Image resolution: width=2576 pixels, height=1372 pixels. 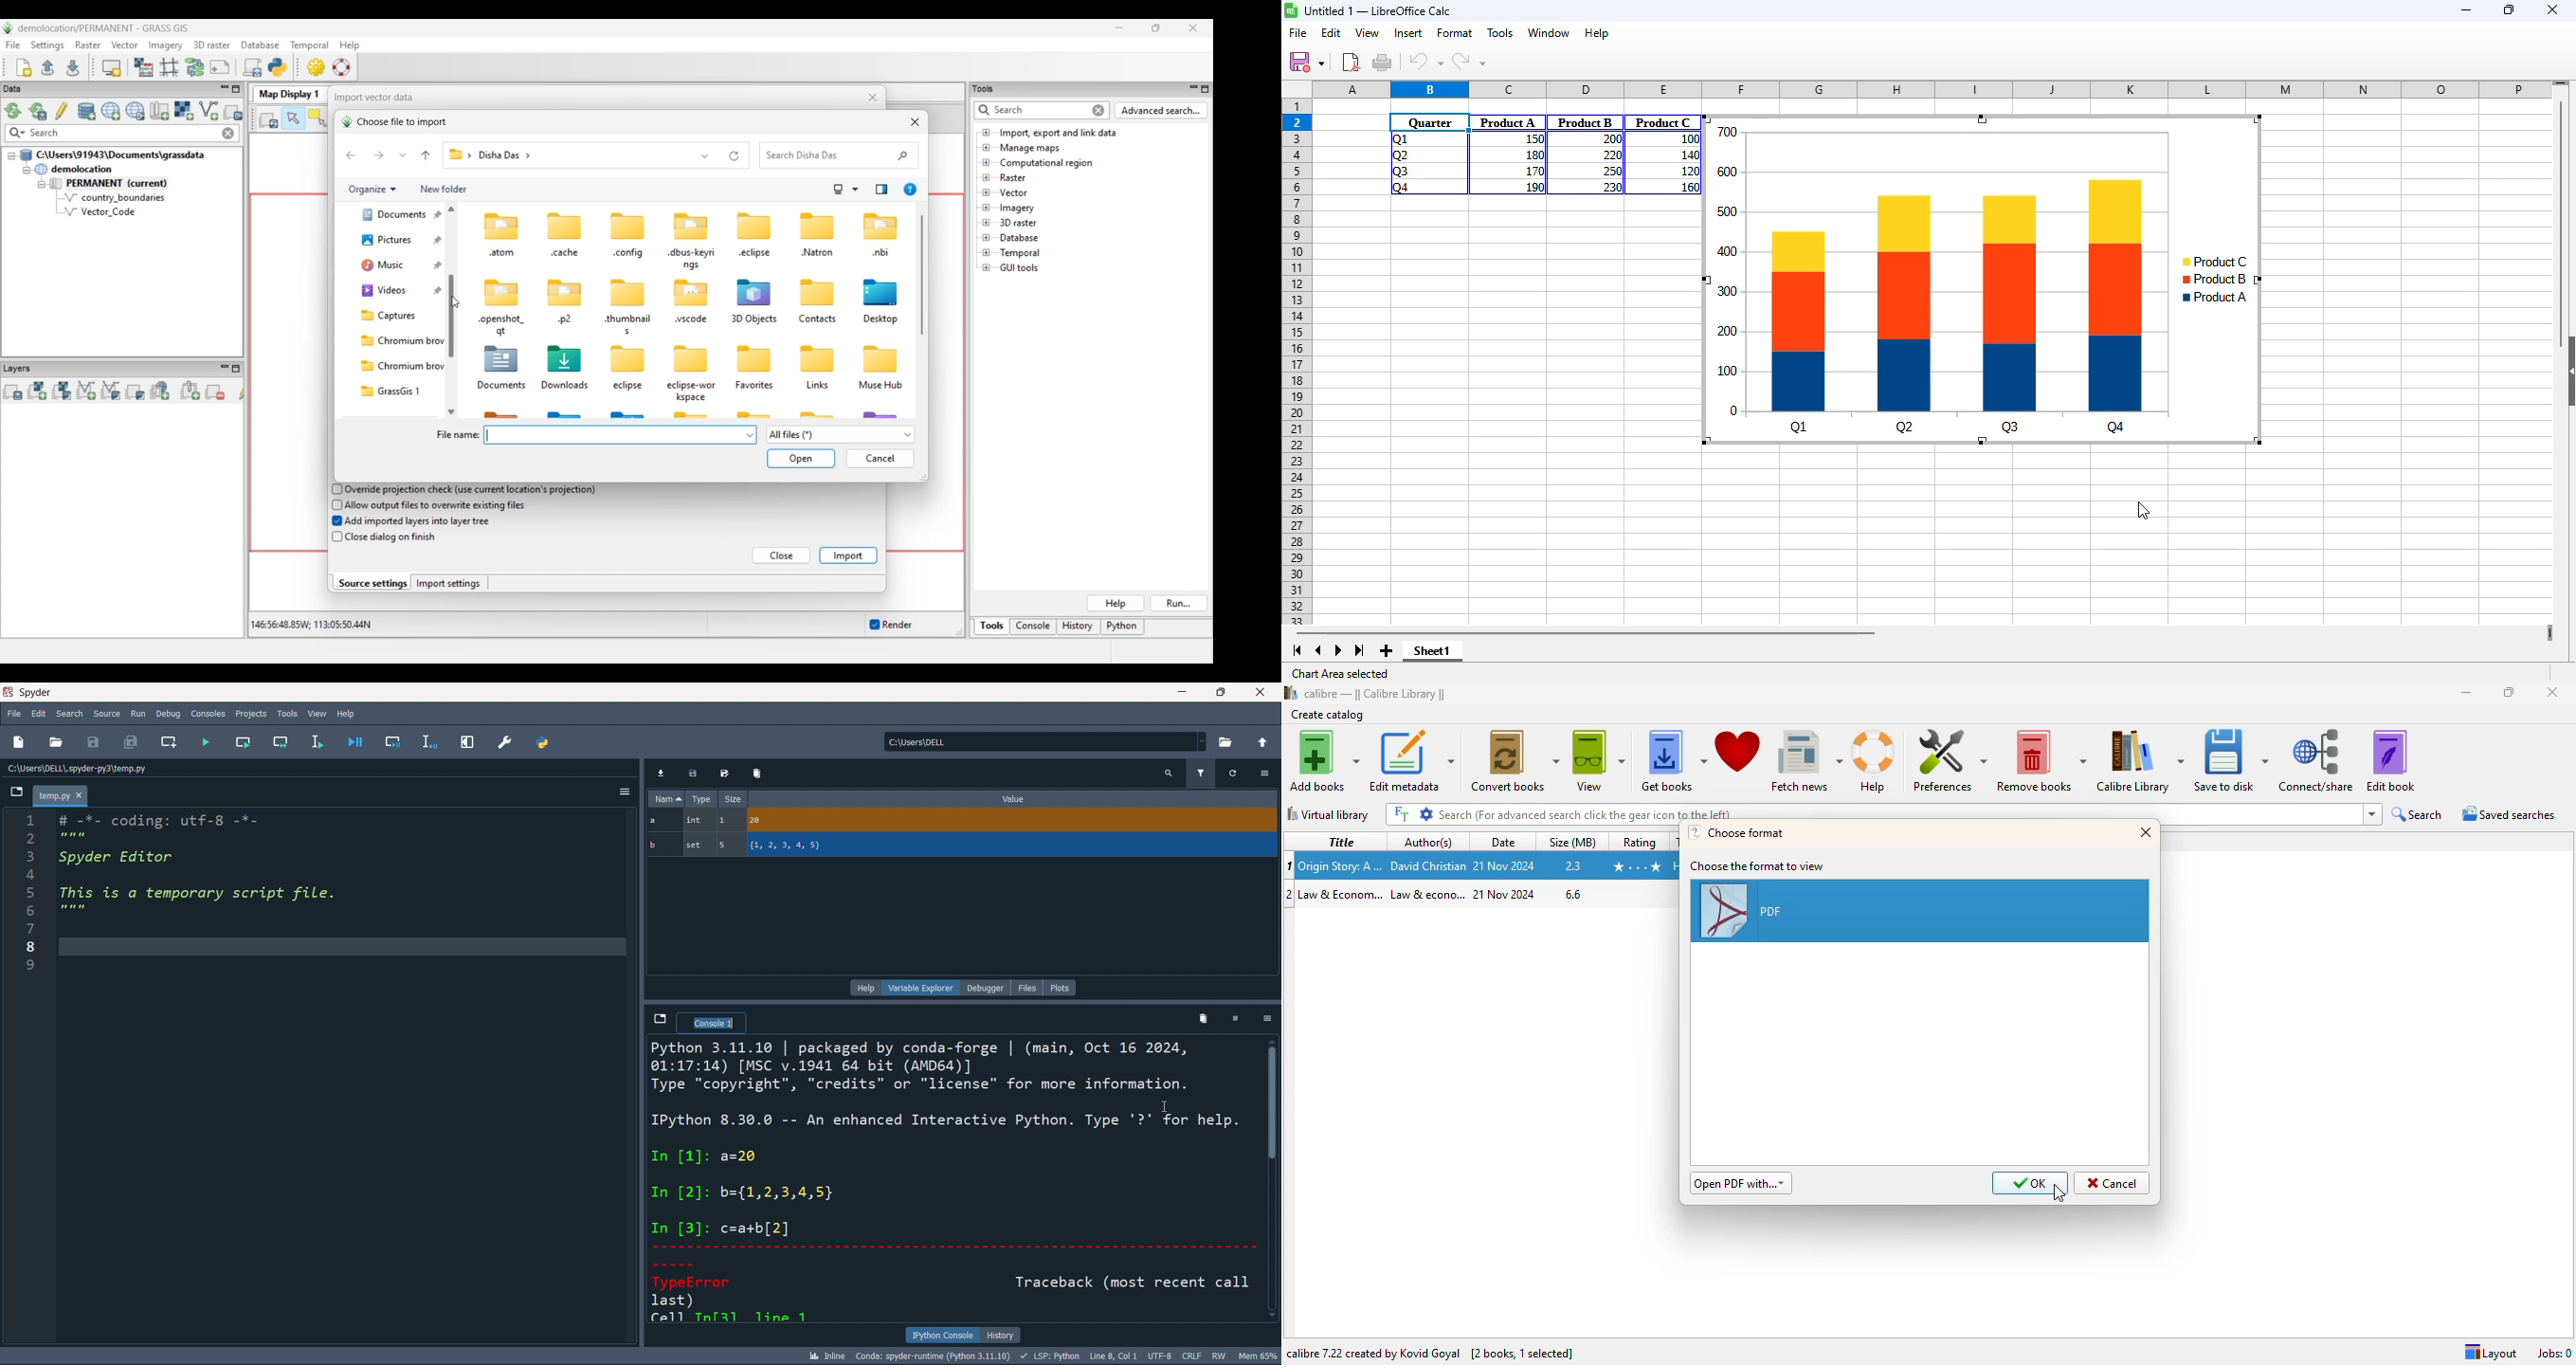 I want to click on scroll to first sheet, so click(x=1297, y=650).